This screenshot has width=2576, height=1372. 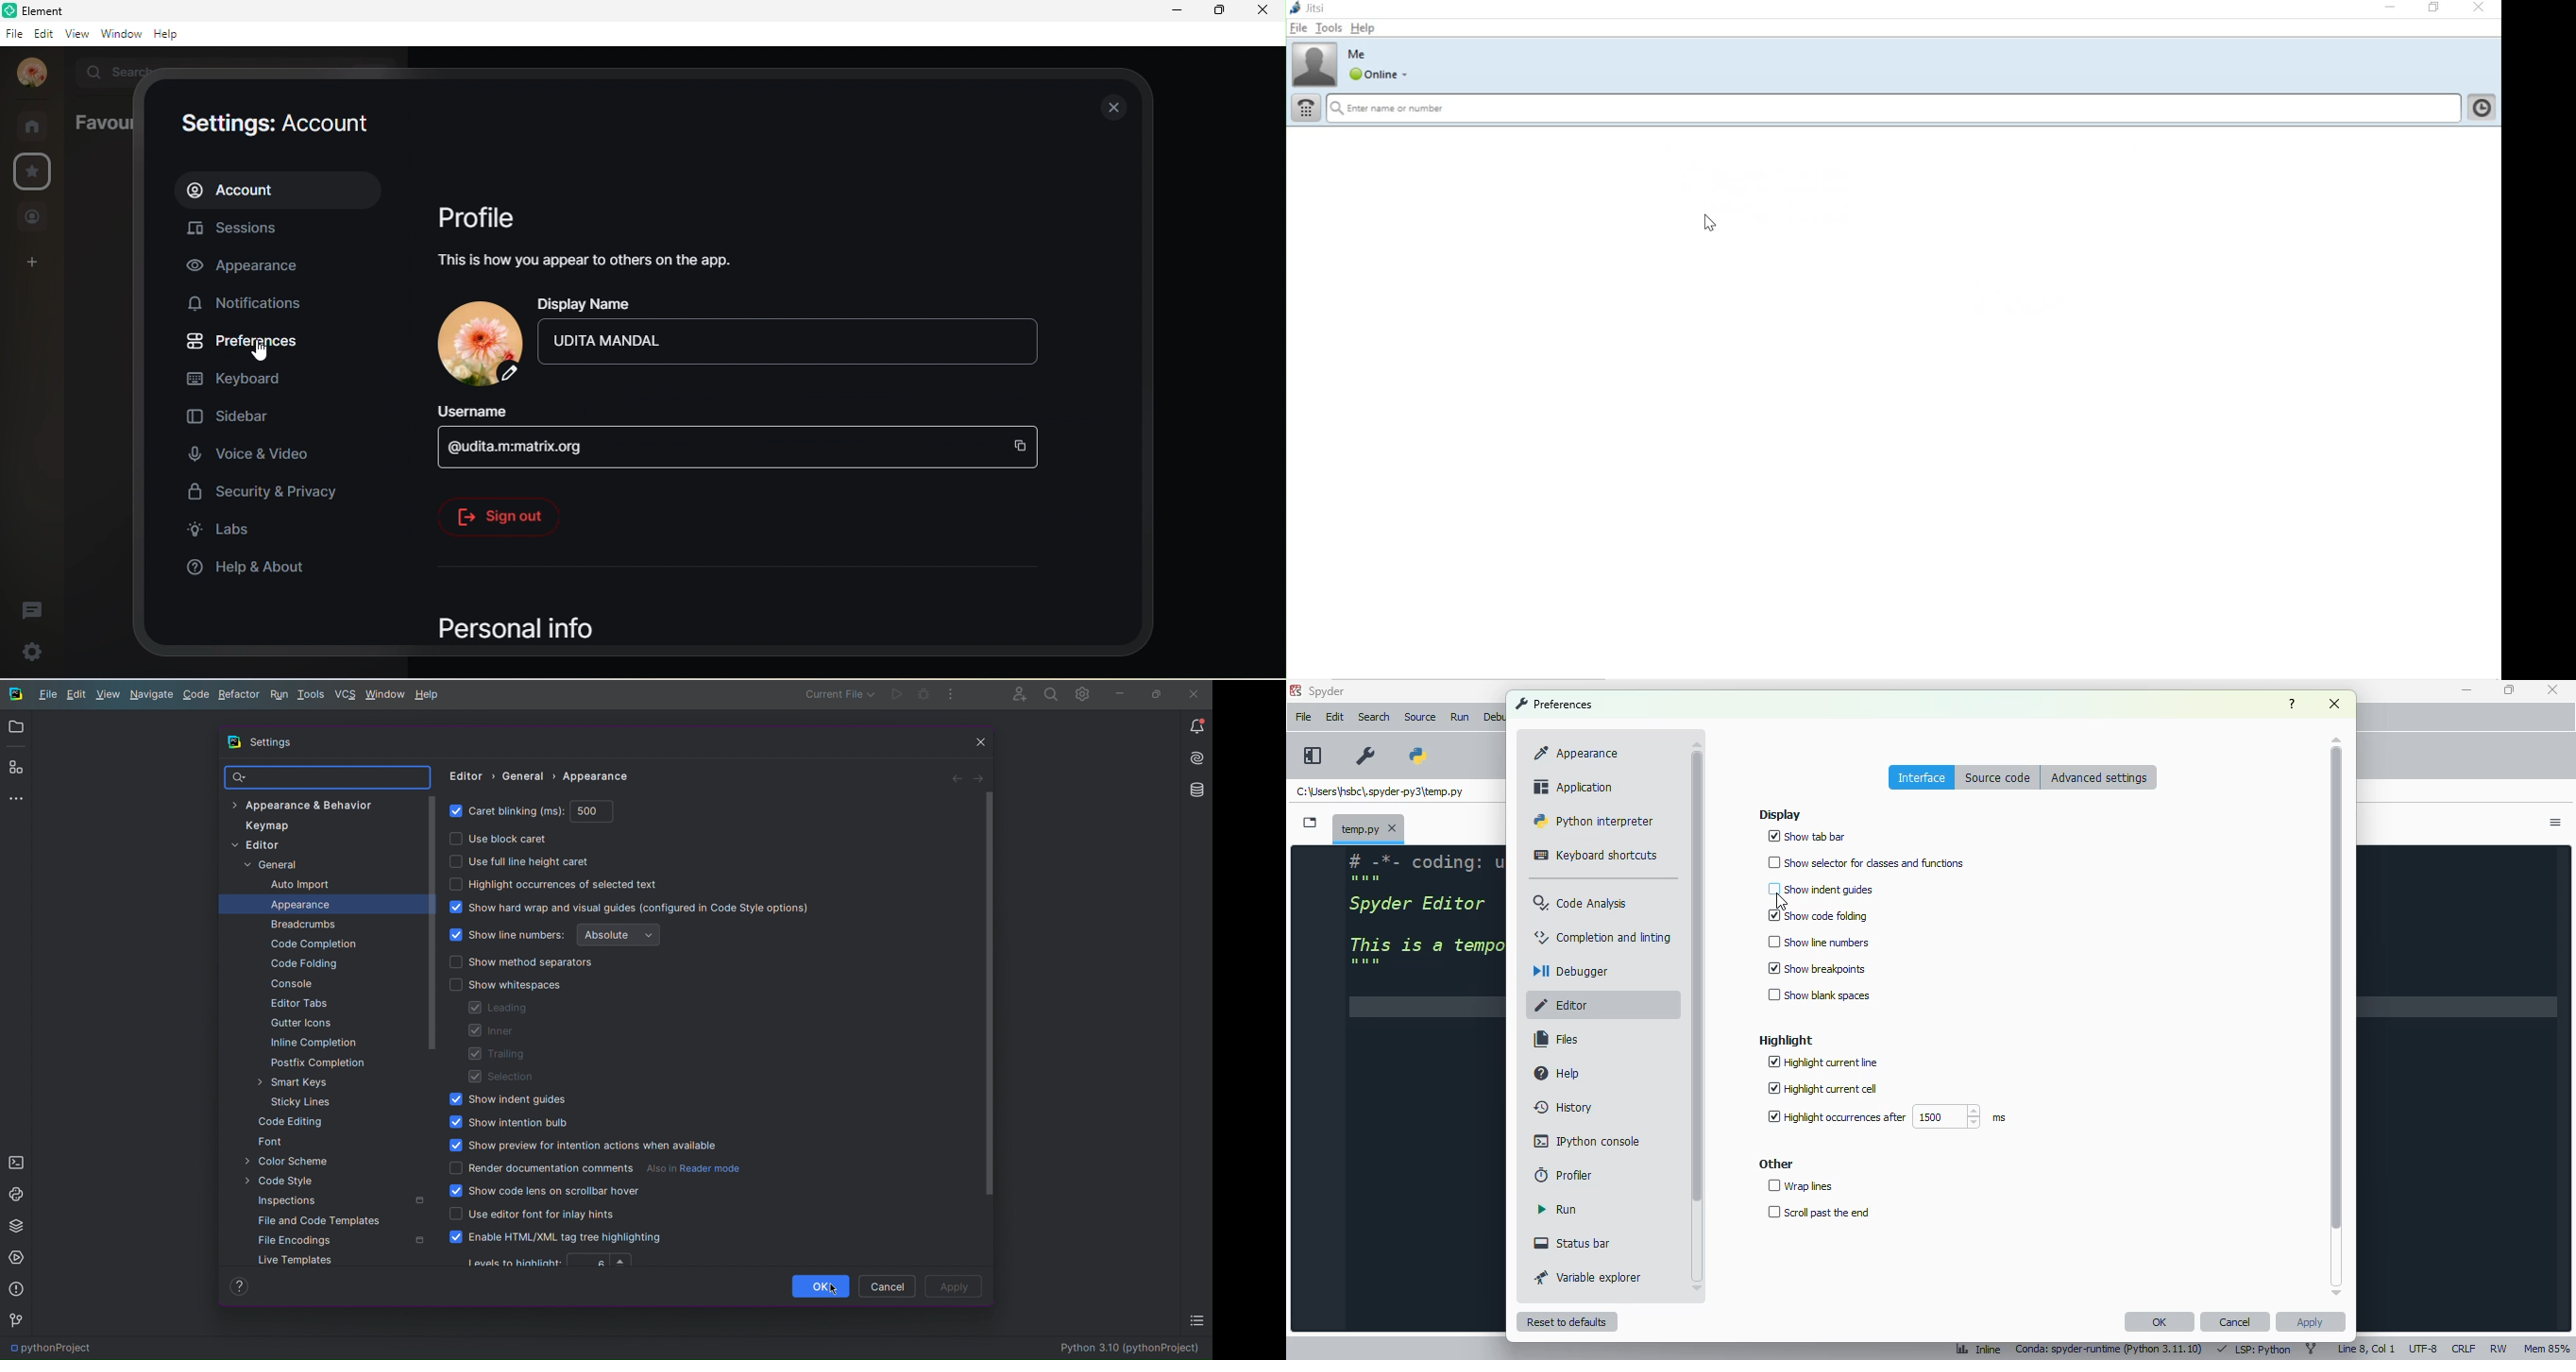 What do you see at coordinates (1806, 837) in the screenshot?
I see `show tab bar` at bounding box center [1806, 837].